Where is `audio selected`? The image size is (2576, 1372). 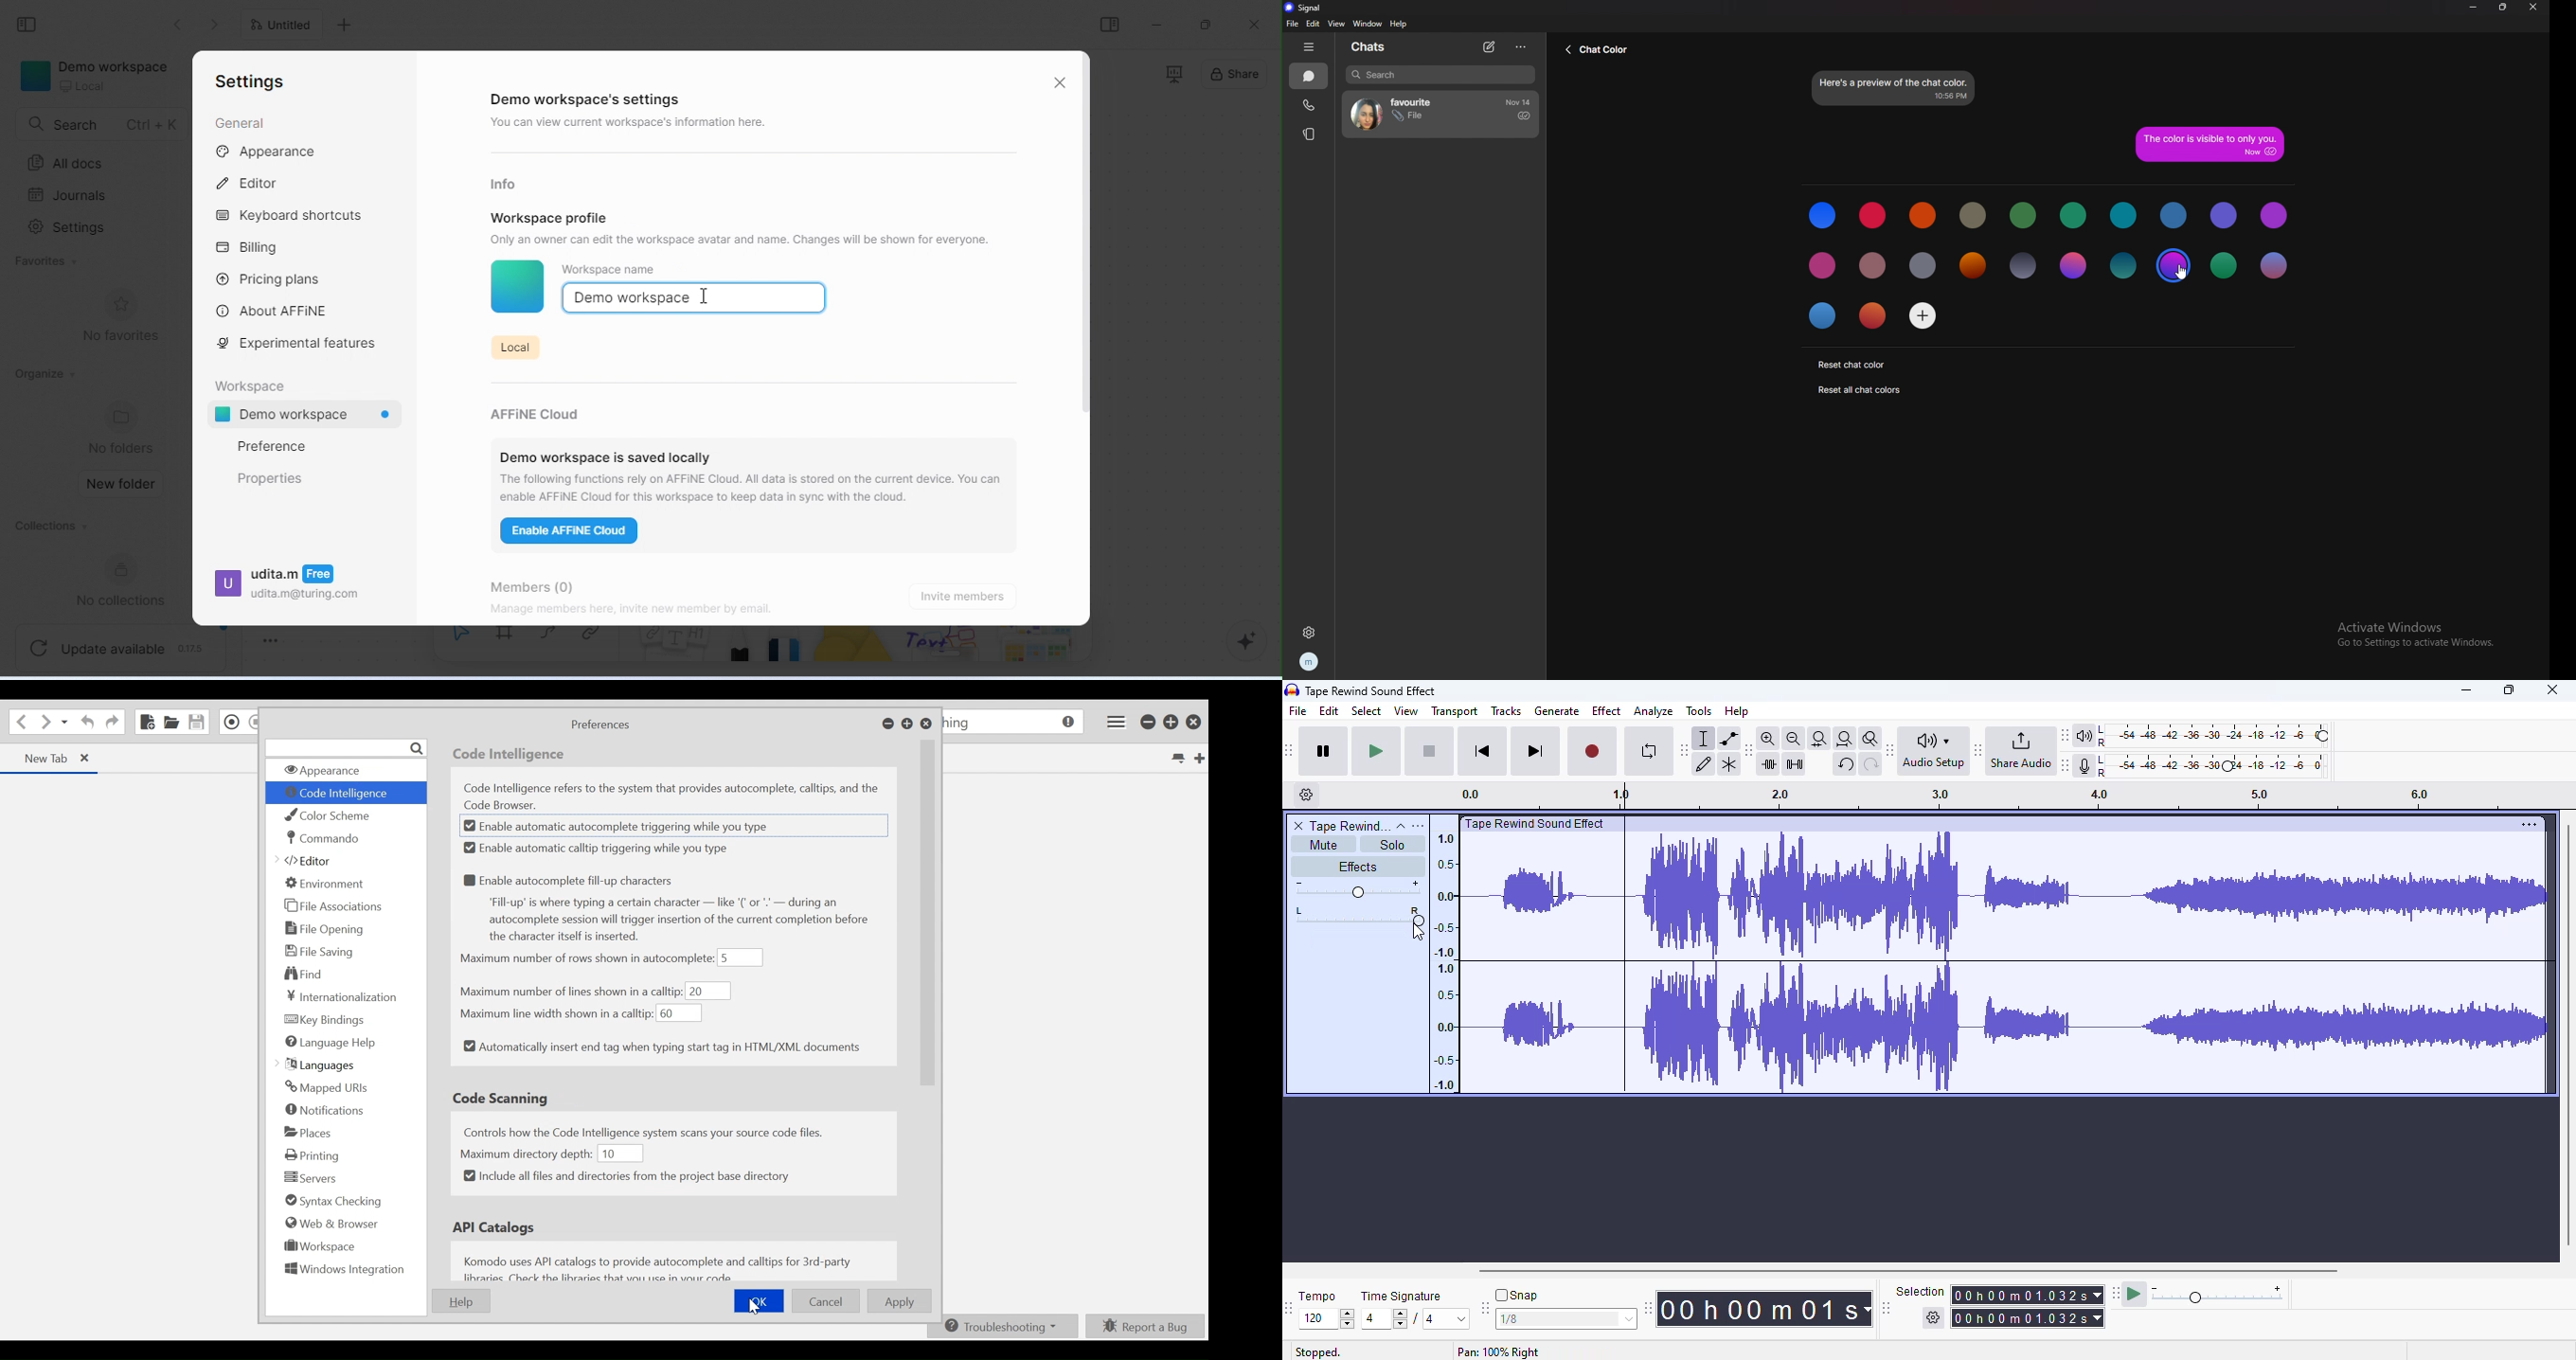
audio selected is located at coordinates (2008, 964).